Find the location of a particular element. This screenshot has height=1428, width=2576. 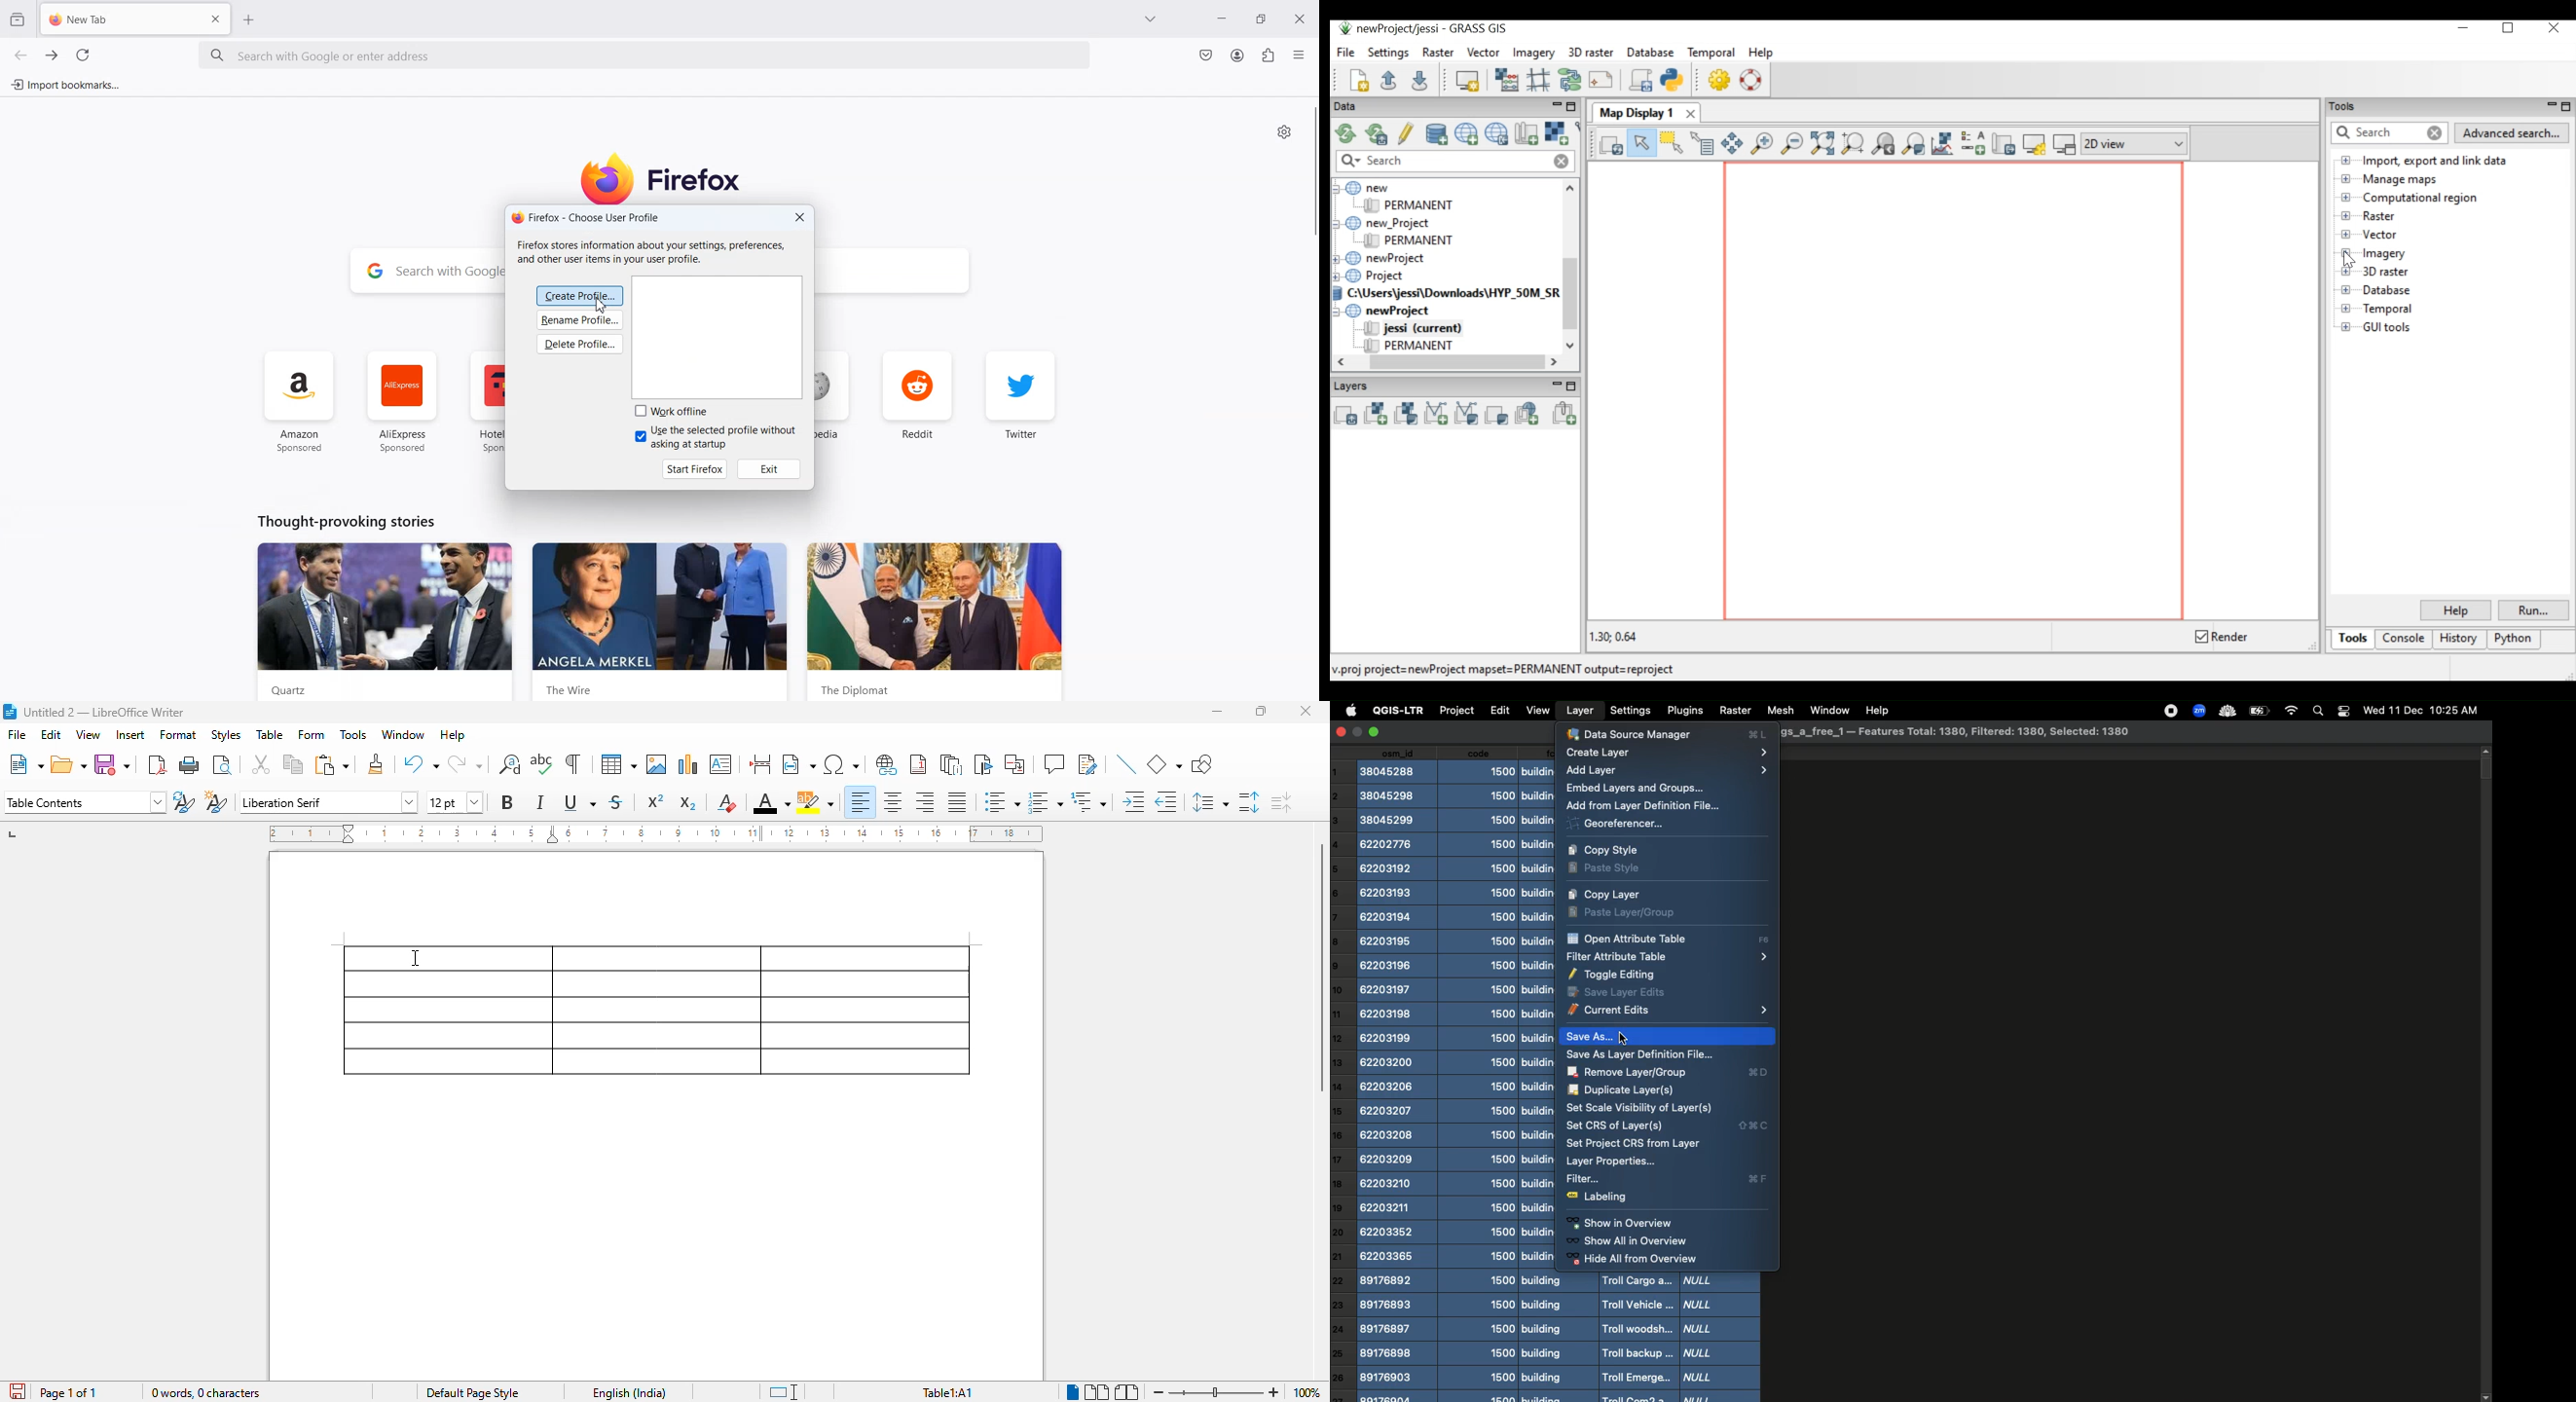

Layer properties is located at coordinates (1609, 1162).